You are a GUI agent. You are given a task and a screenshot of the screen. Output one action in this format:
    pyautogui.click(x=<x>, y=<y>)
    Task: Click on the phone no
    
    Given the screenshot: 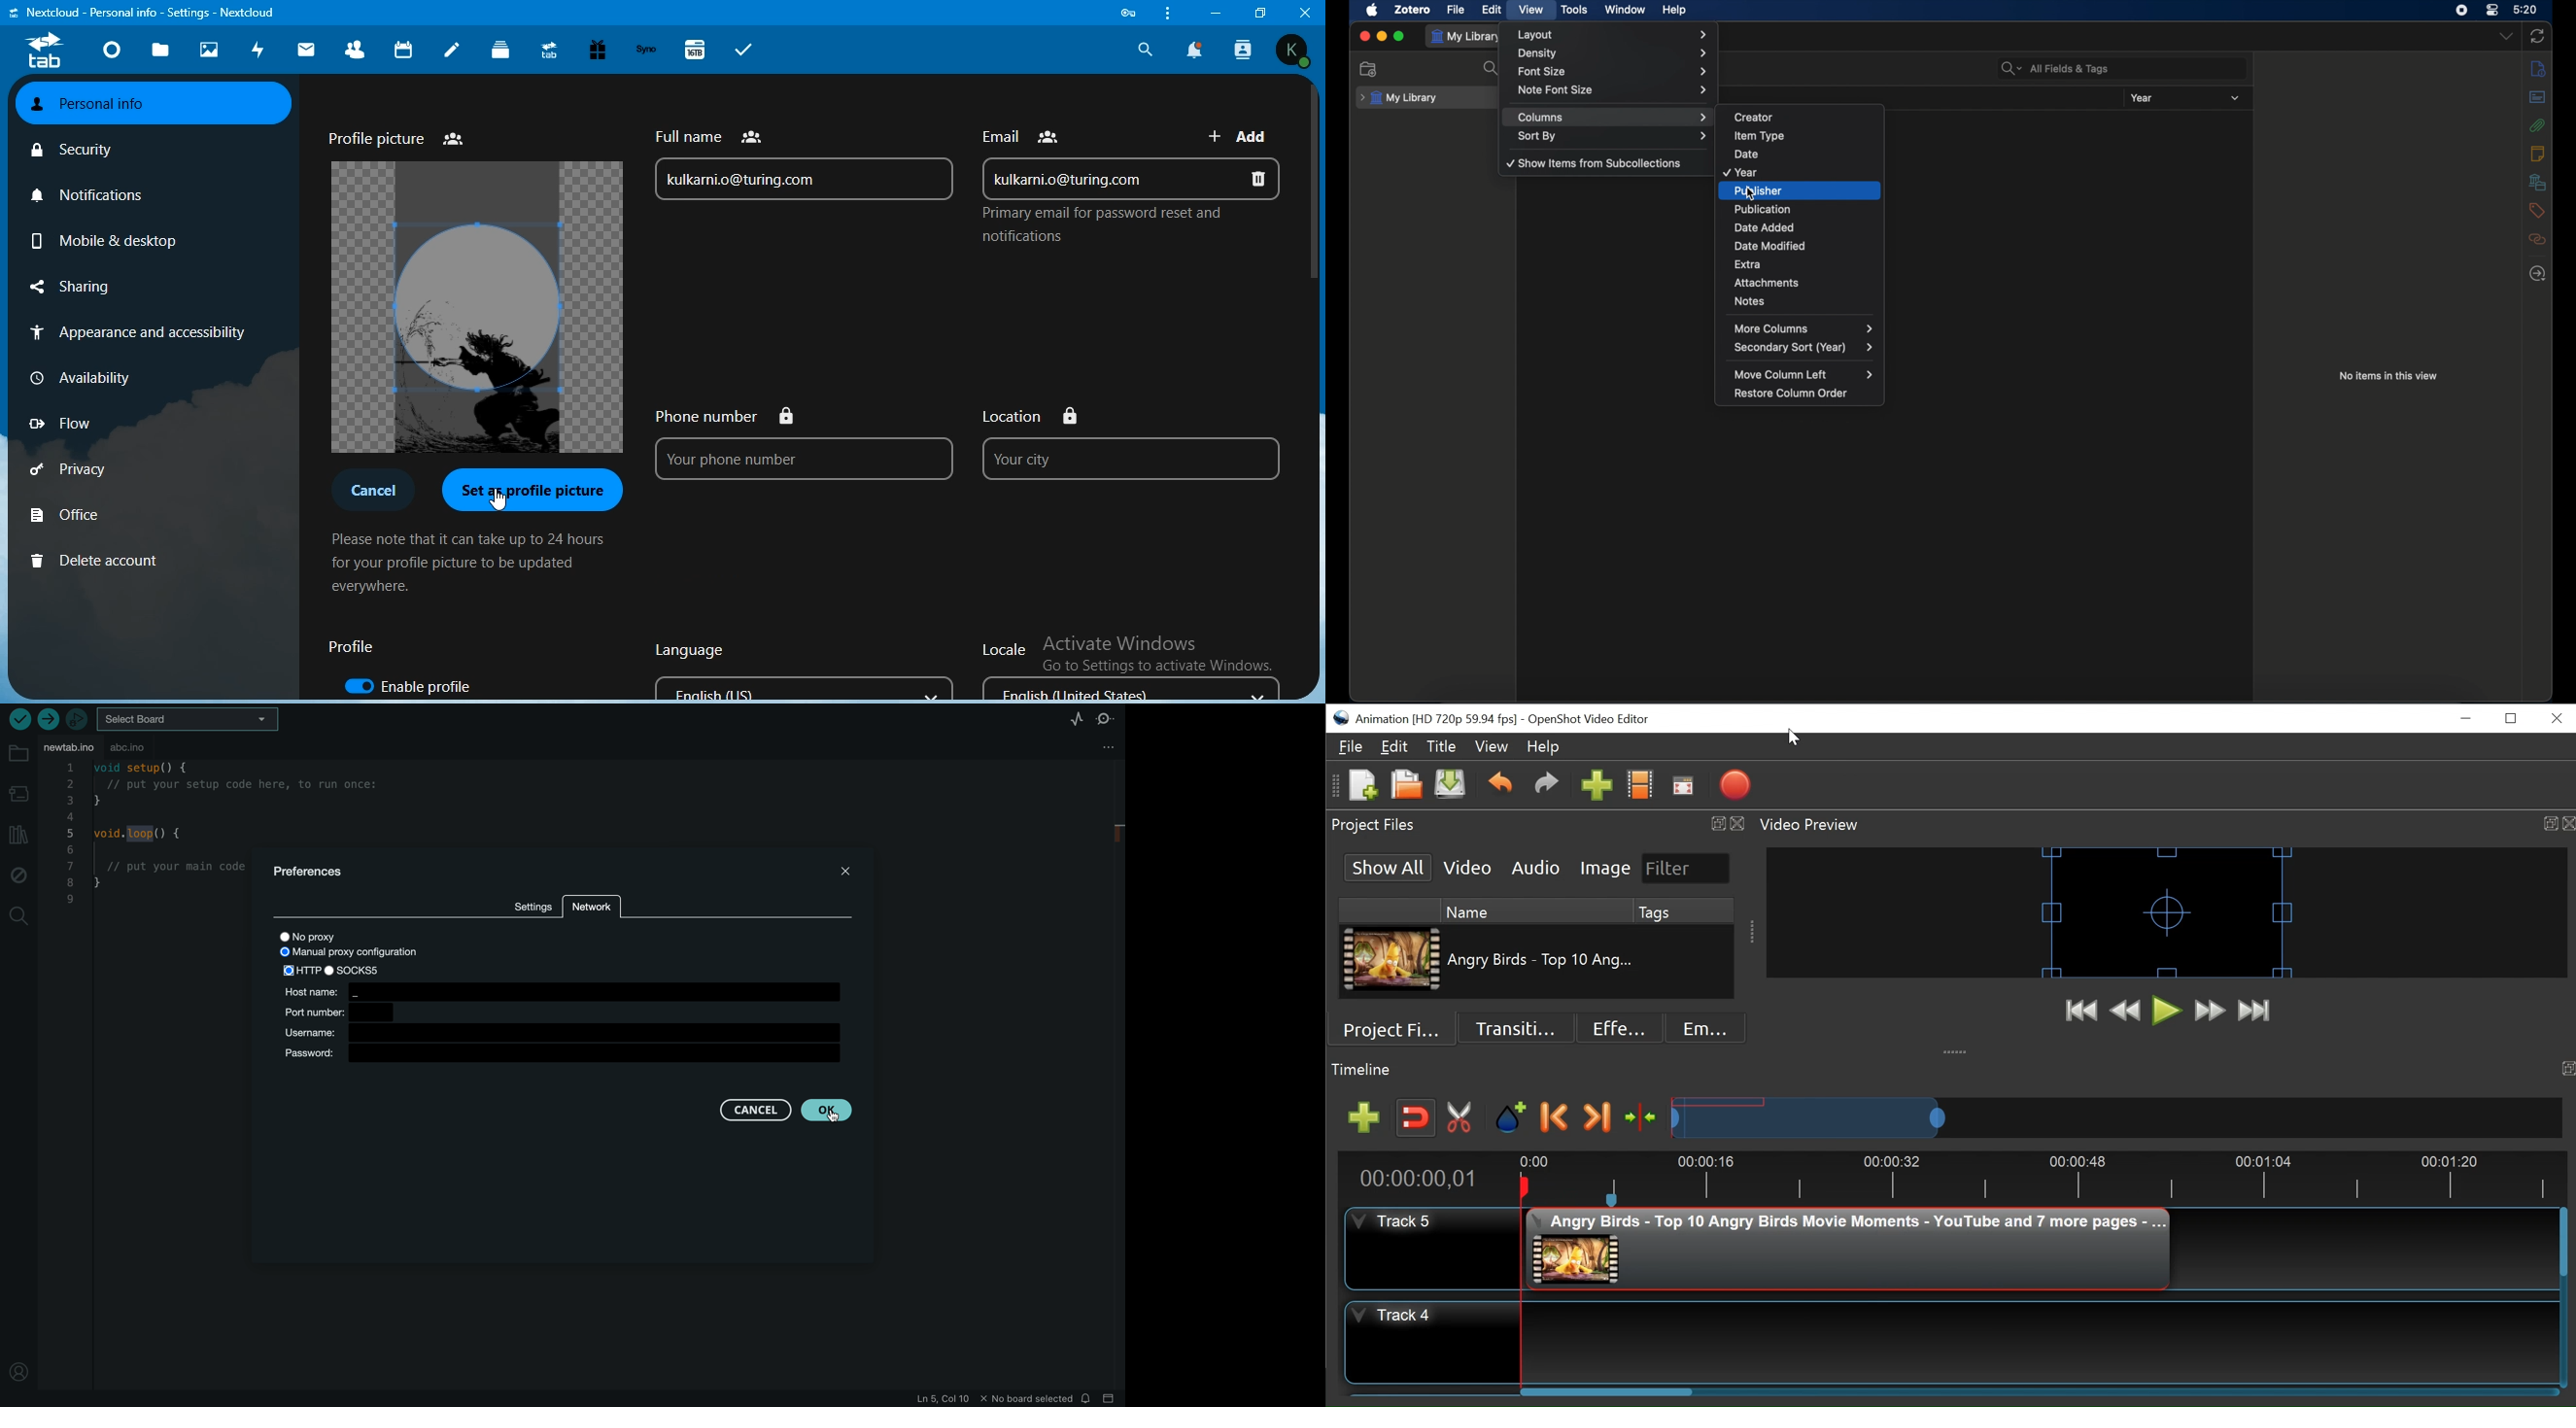 What is the action you would take?
    pyautogui.click(x=802, y=443)
    